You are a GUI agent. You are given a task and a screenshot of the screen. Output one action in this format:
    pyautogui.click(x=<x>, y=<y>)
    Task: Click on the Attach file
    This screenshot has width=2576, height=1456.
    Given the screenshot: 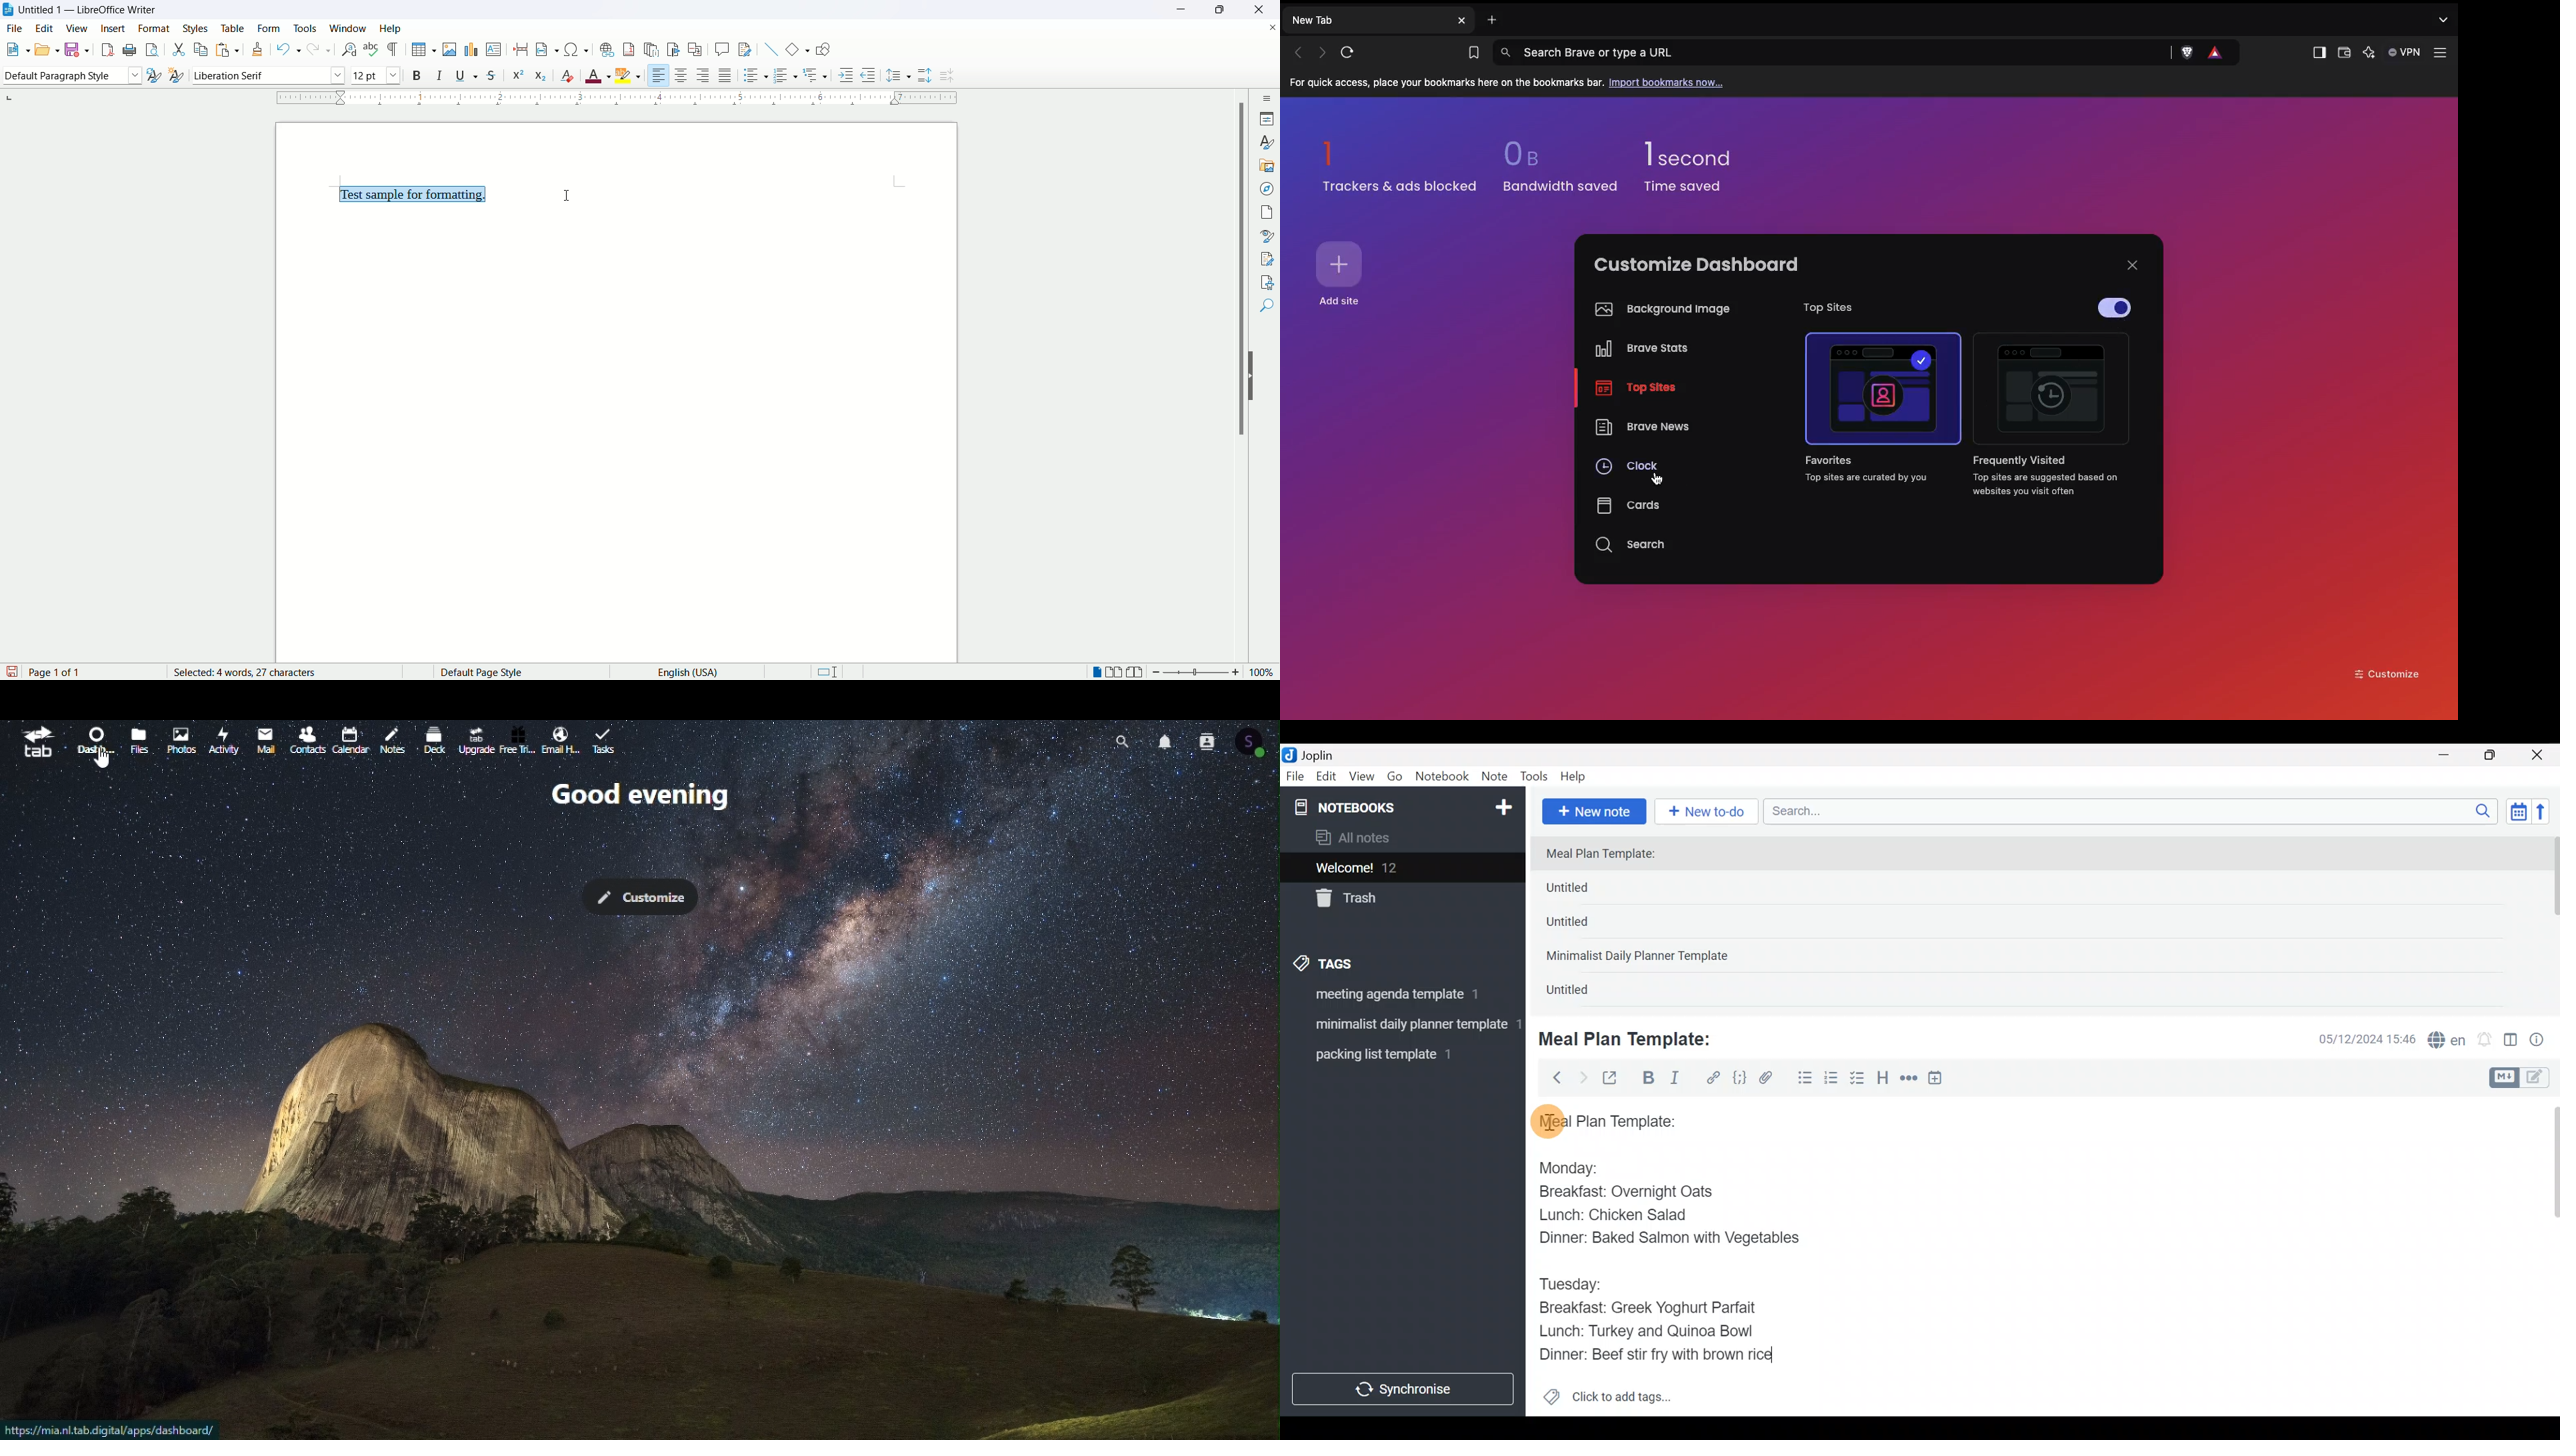 What is the action you would take?
    pyautogui.click(x=1770, y=1079)
    